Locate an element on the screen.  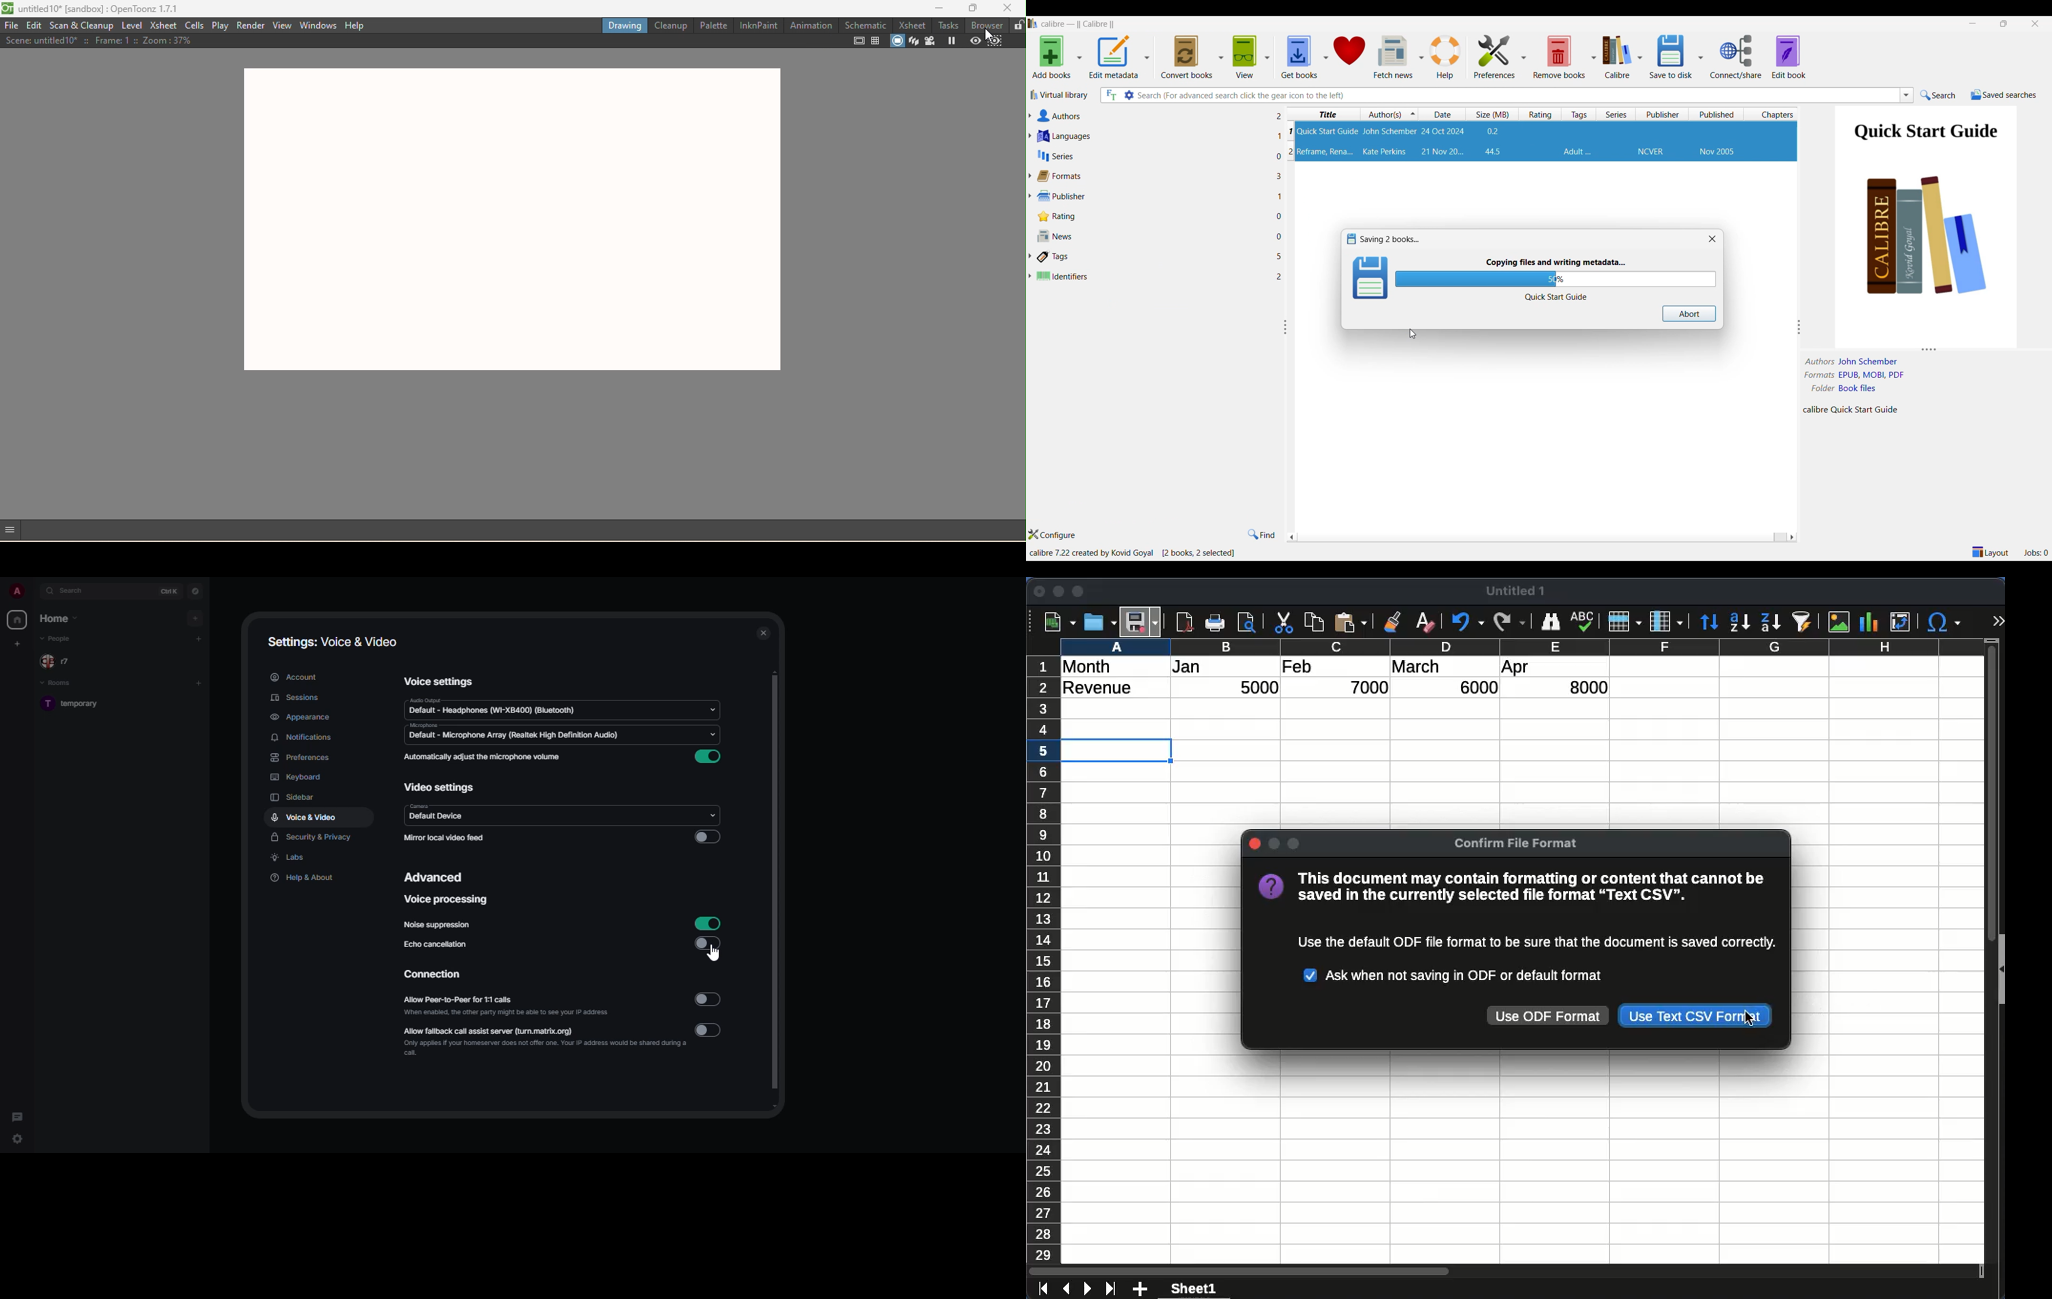
chart is located at coordinates (1867, 621).